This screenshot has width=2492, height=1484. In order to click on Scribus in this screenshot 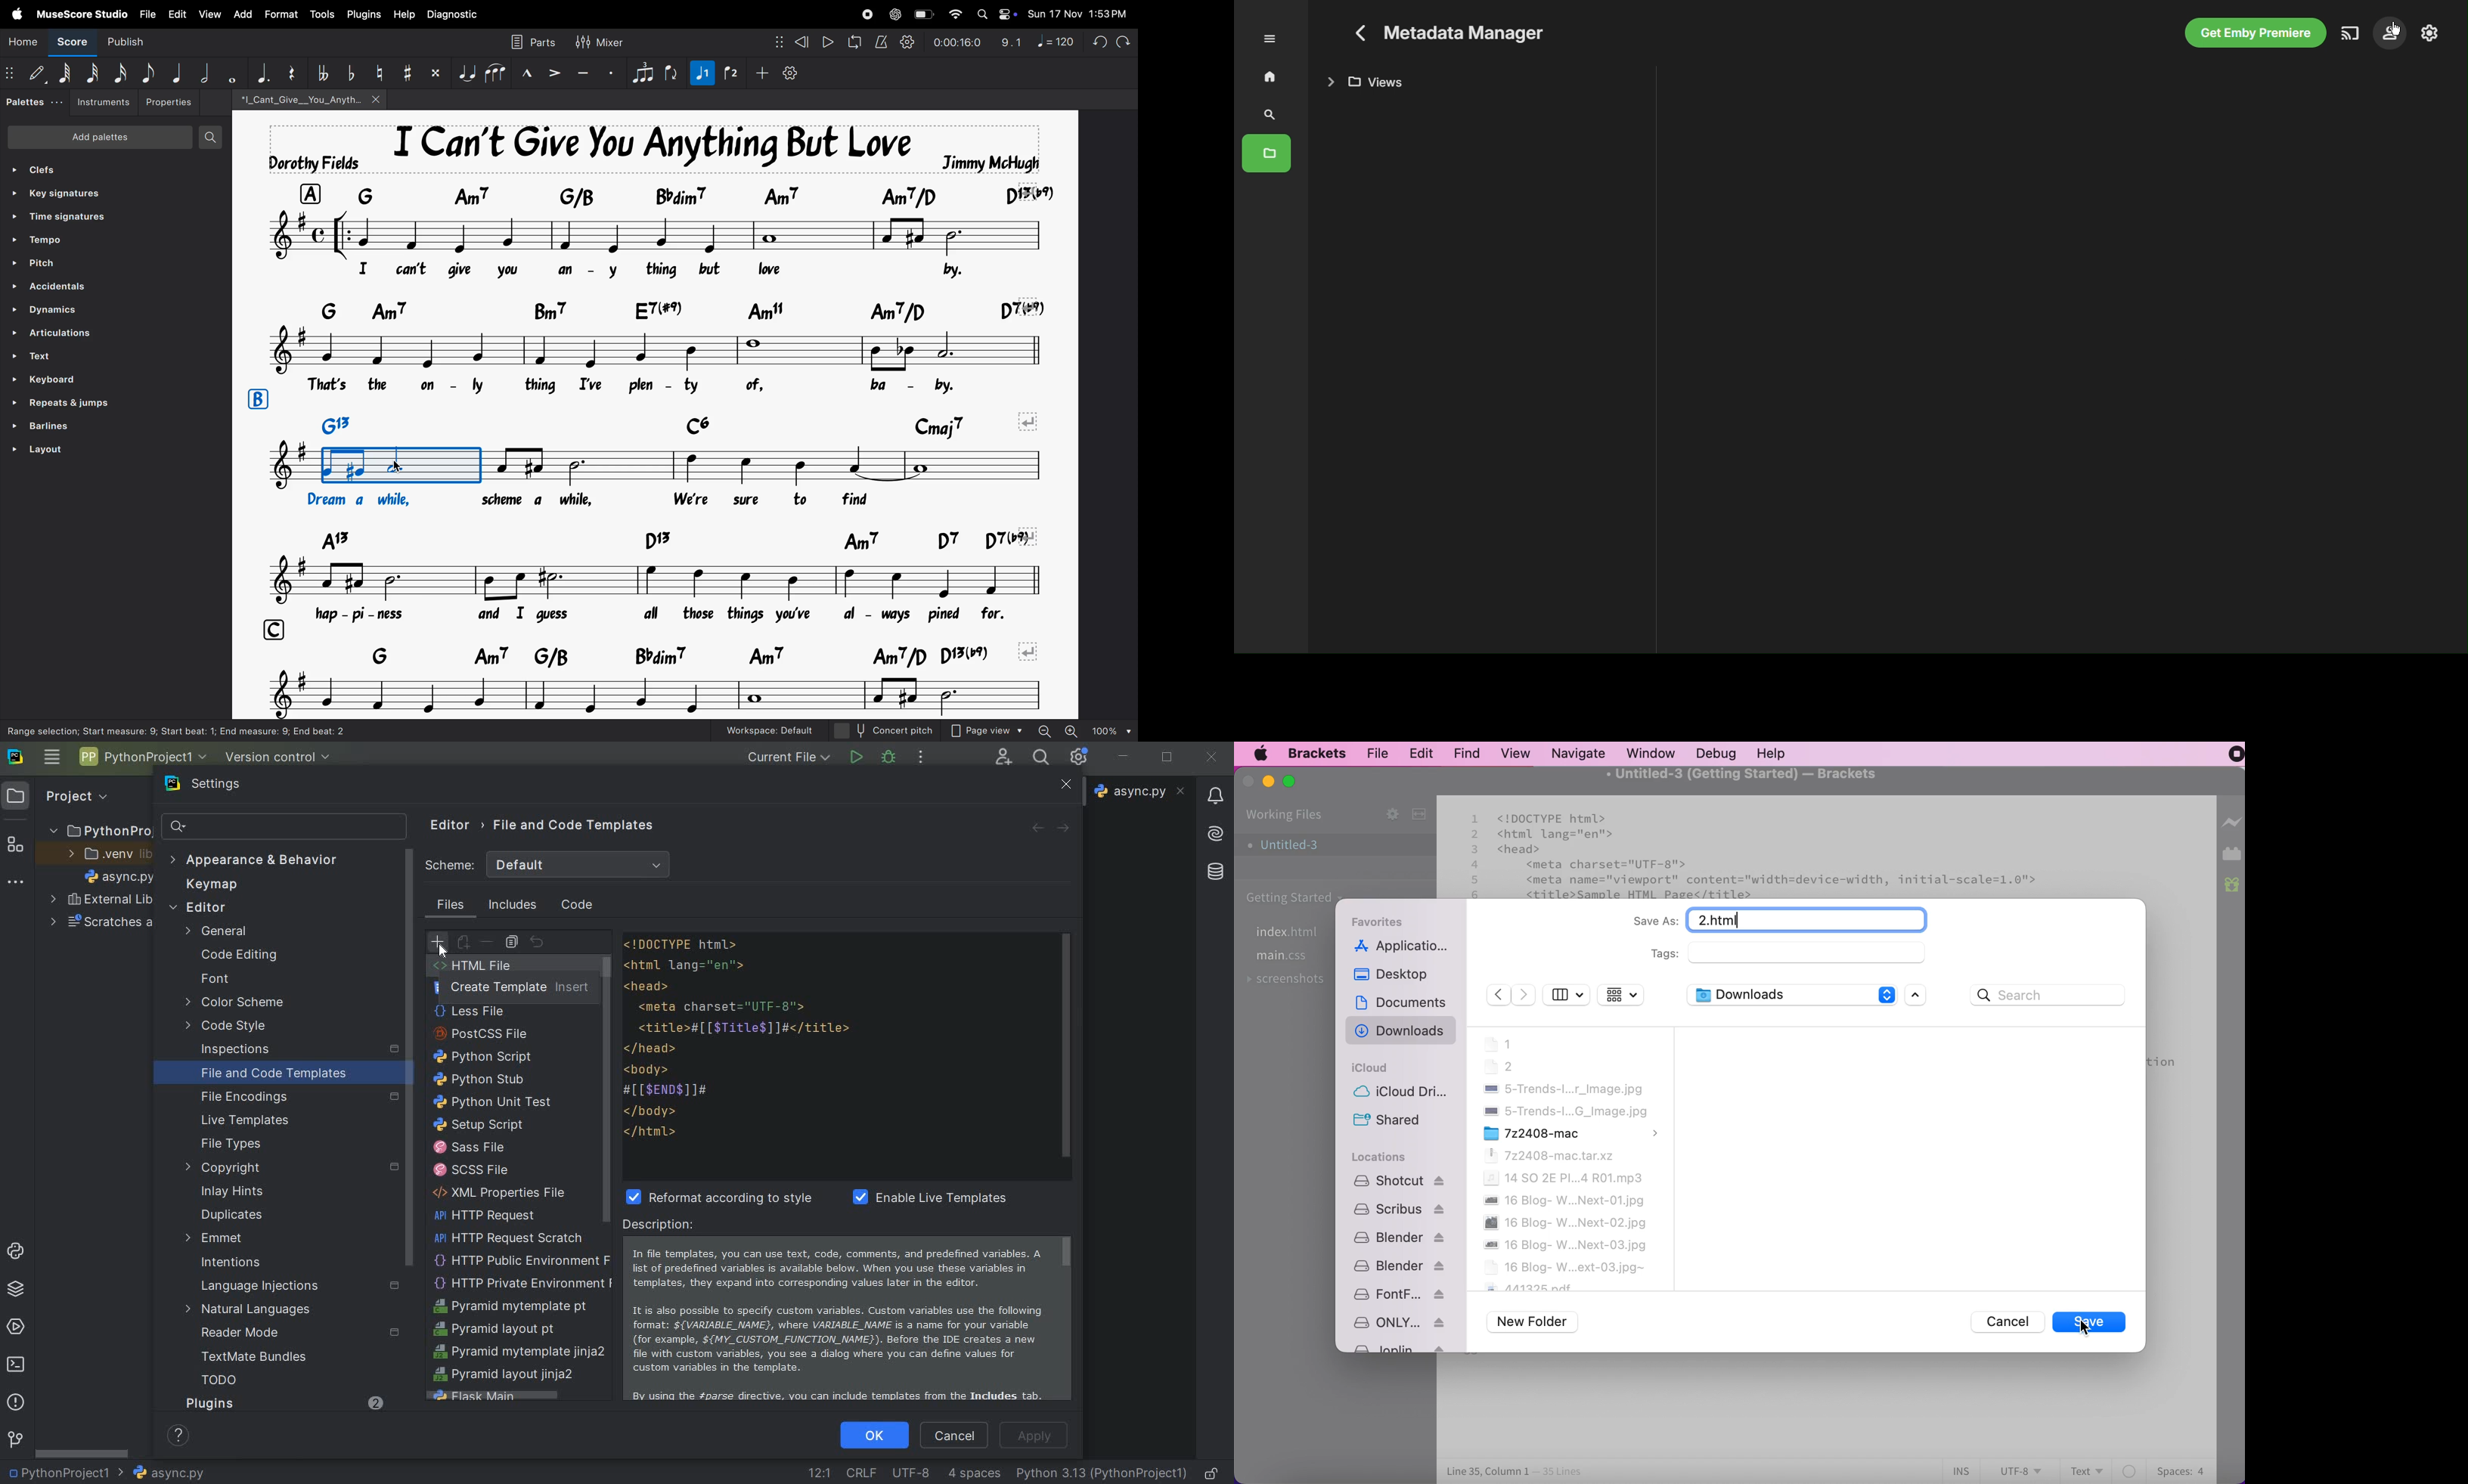, I will do `click(1397, 1209)`.